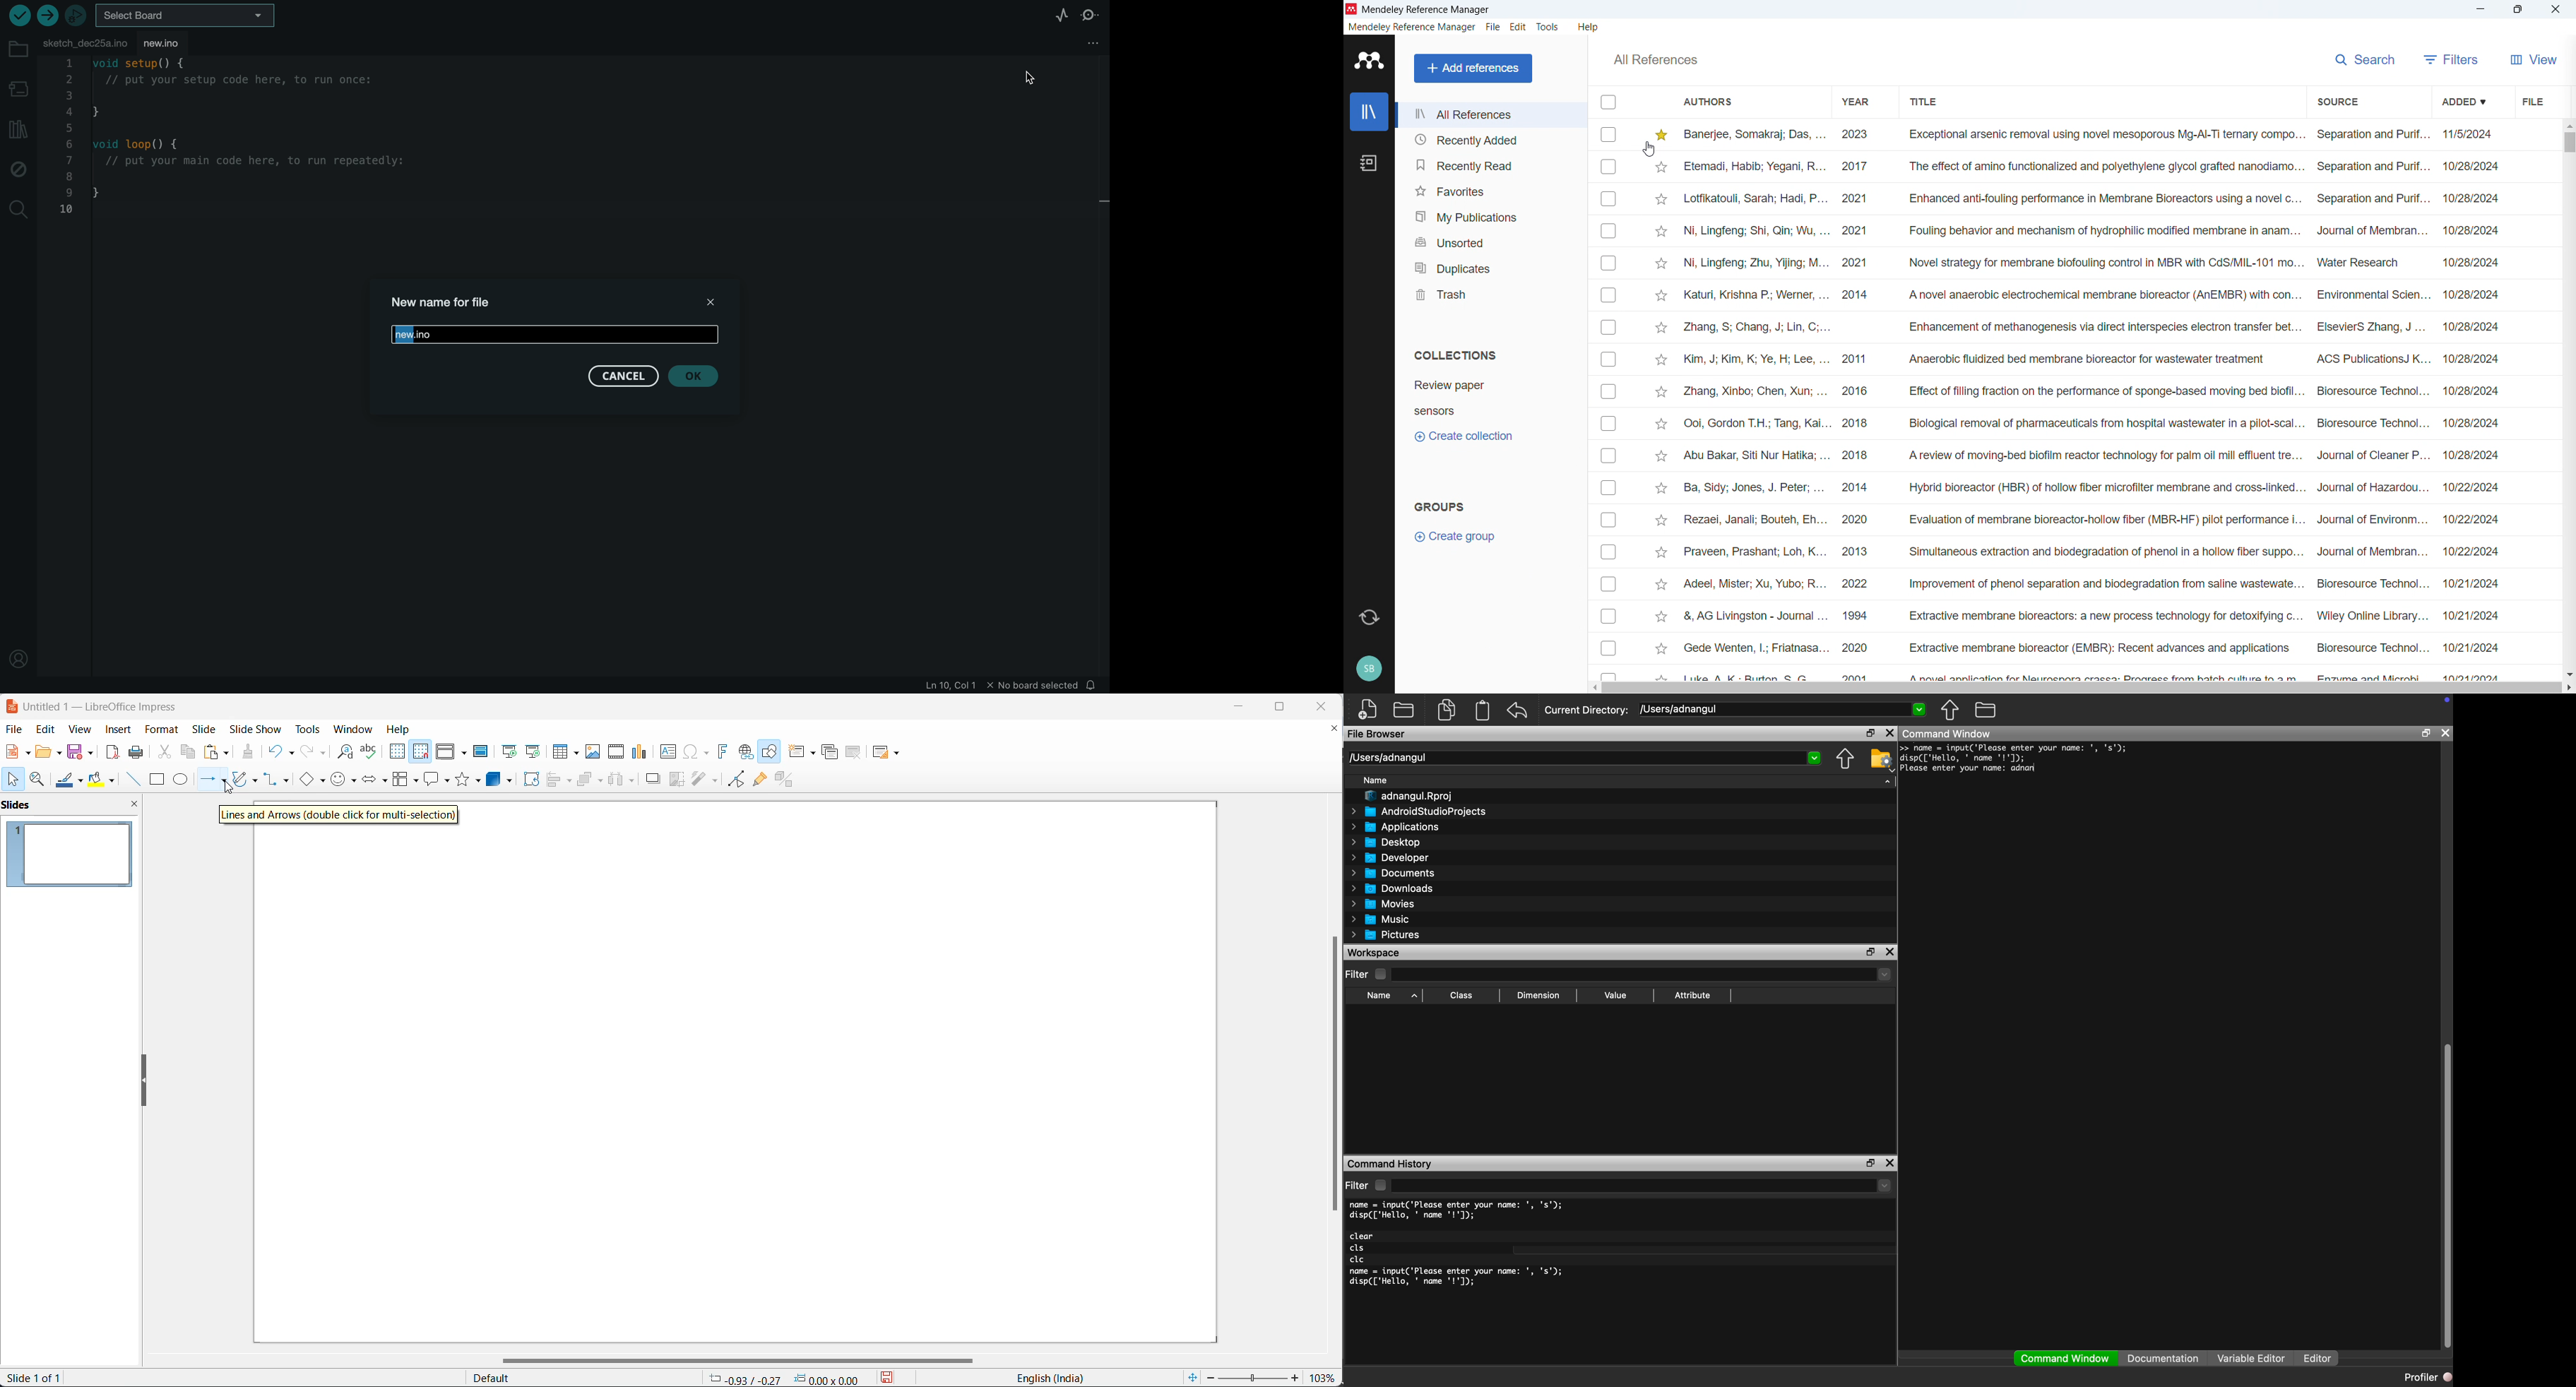  I want to click on cut, so click(164, 751).